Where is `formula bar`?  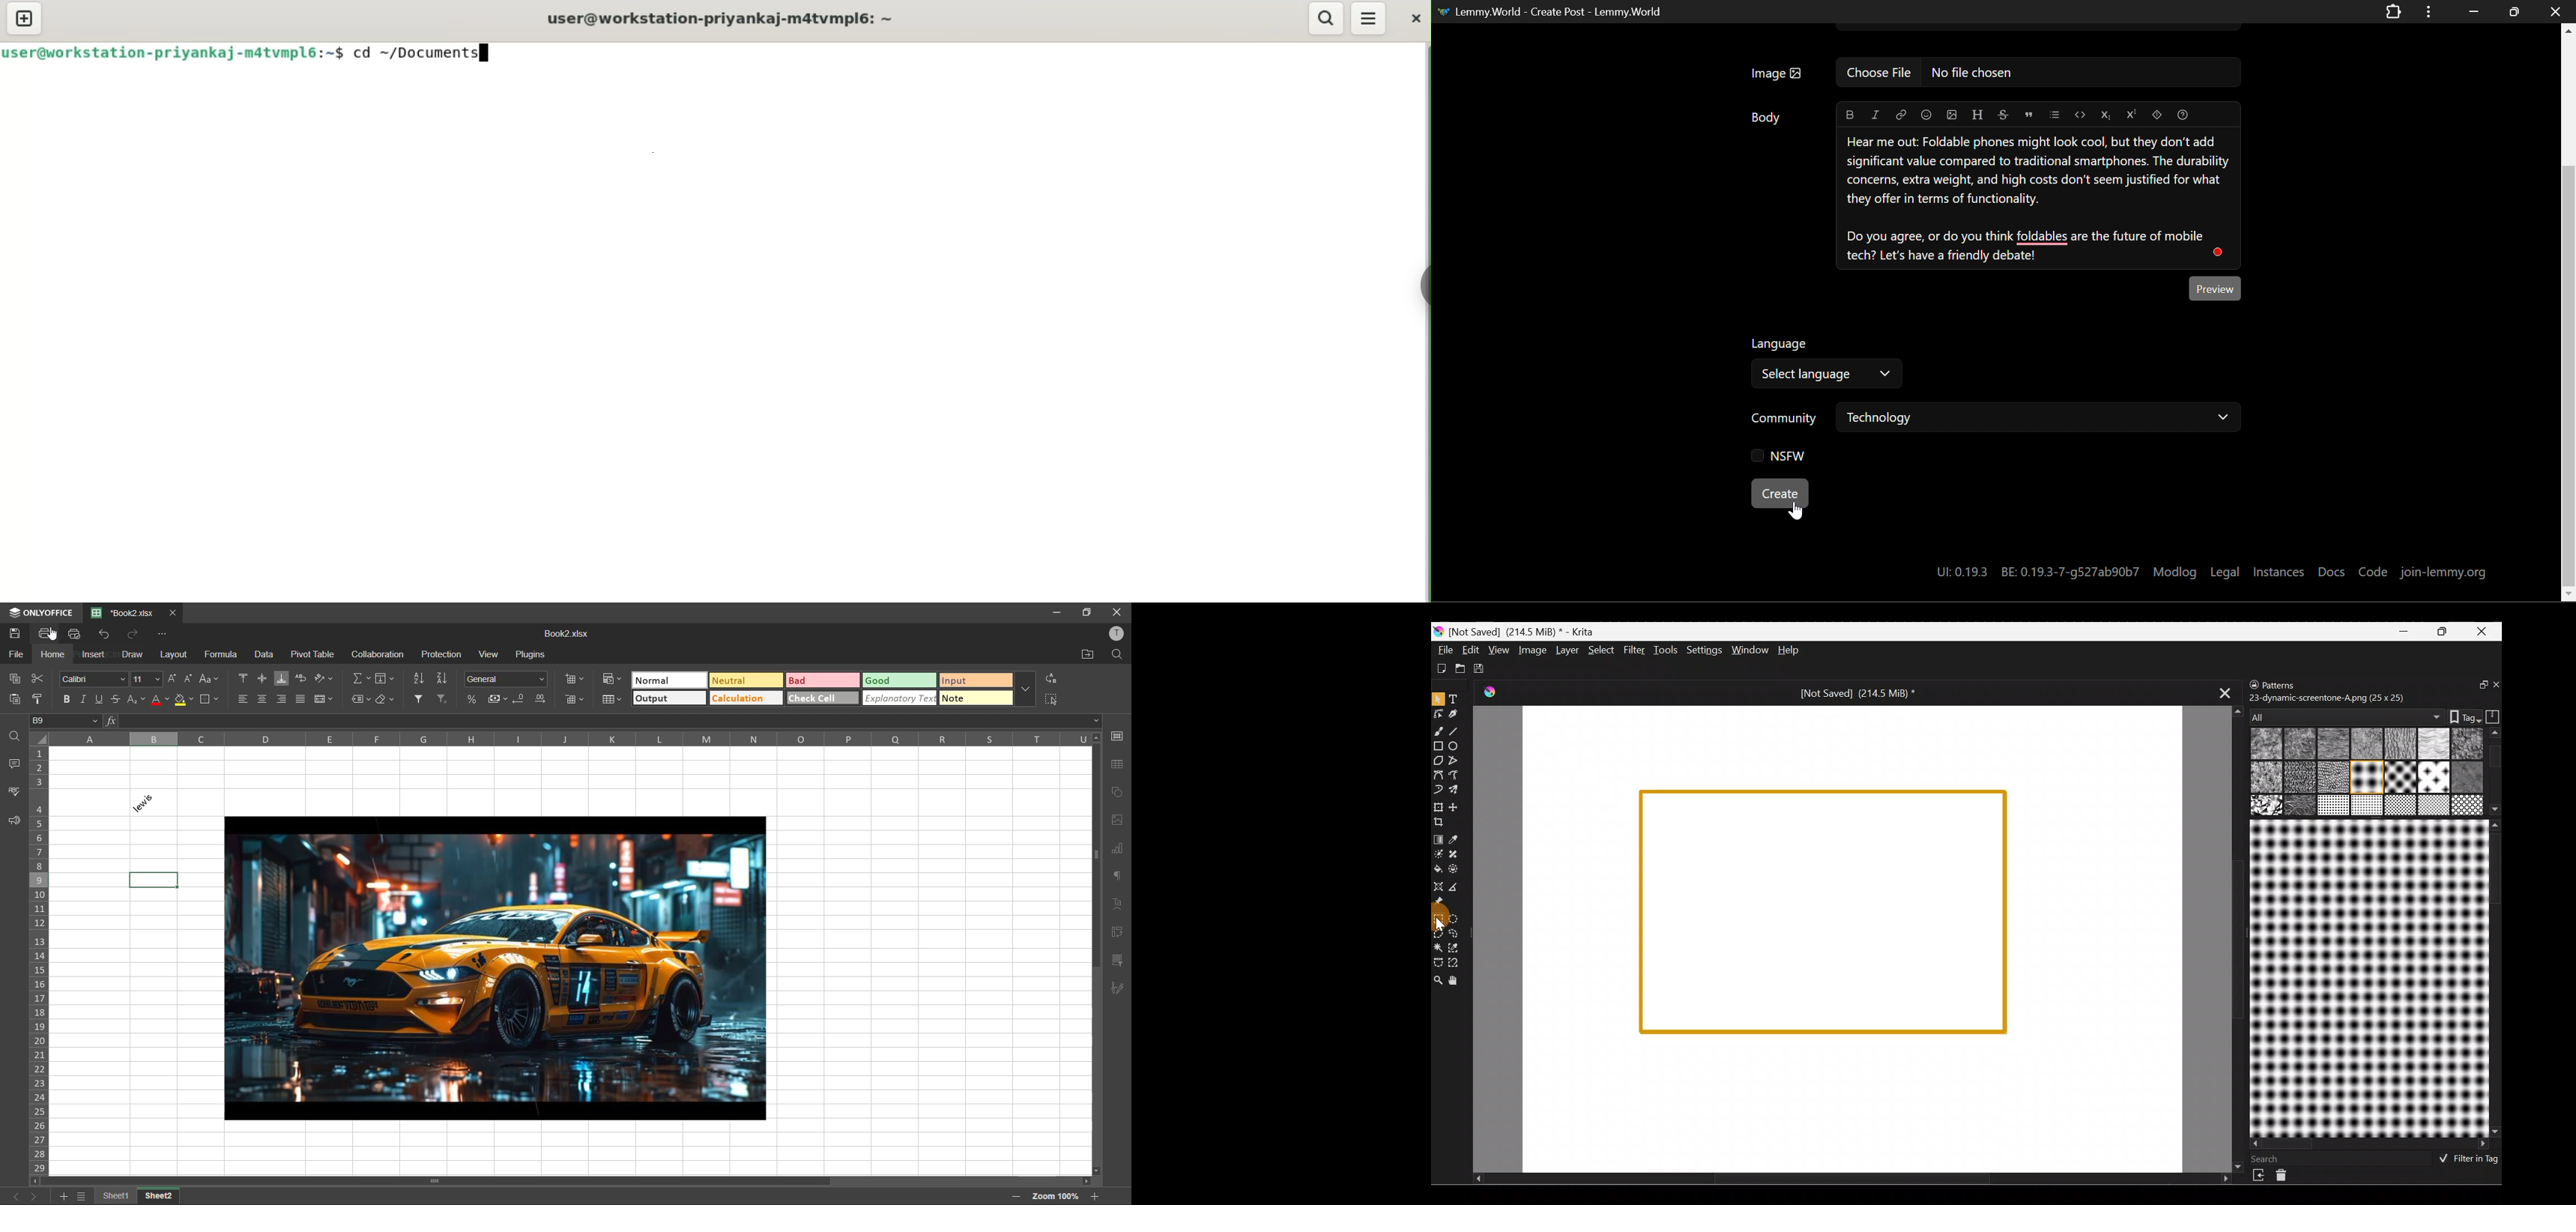 formula bar is located at coordinates (607, 722).